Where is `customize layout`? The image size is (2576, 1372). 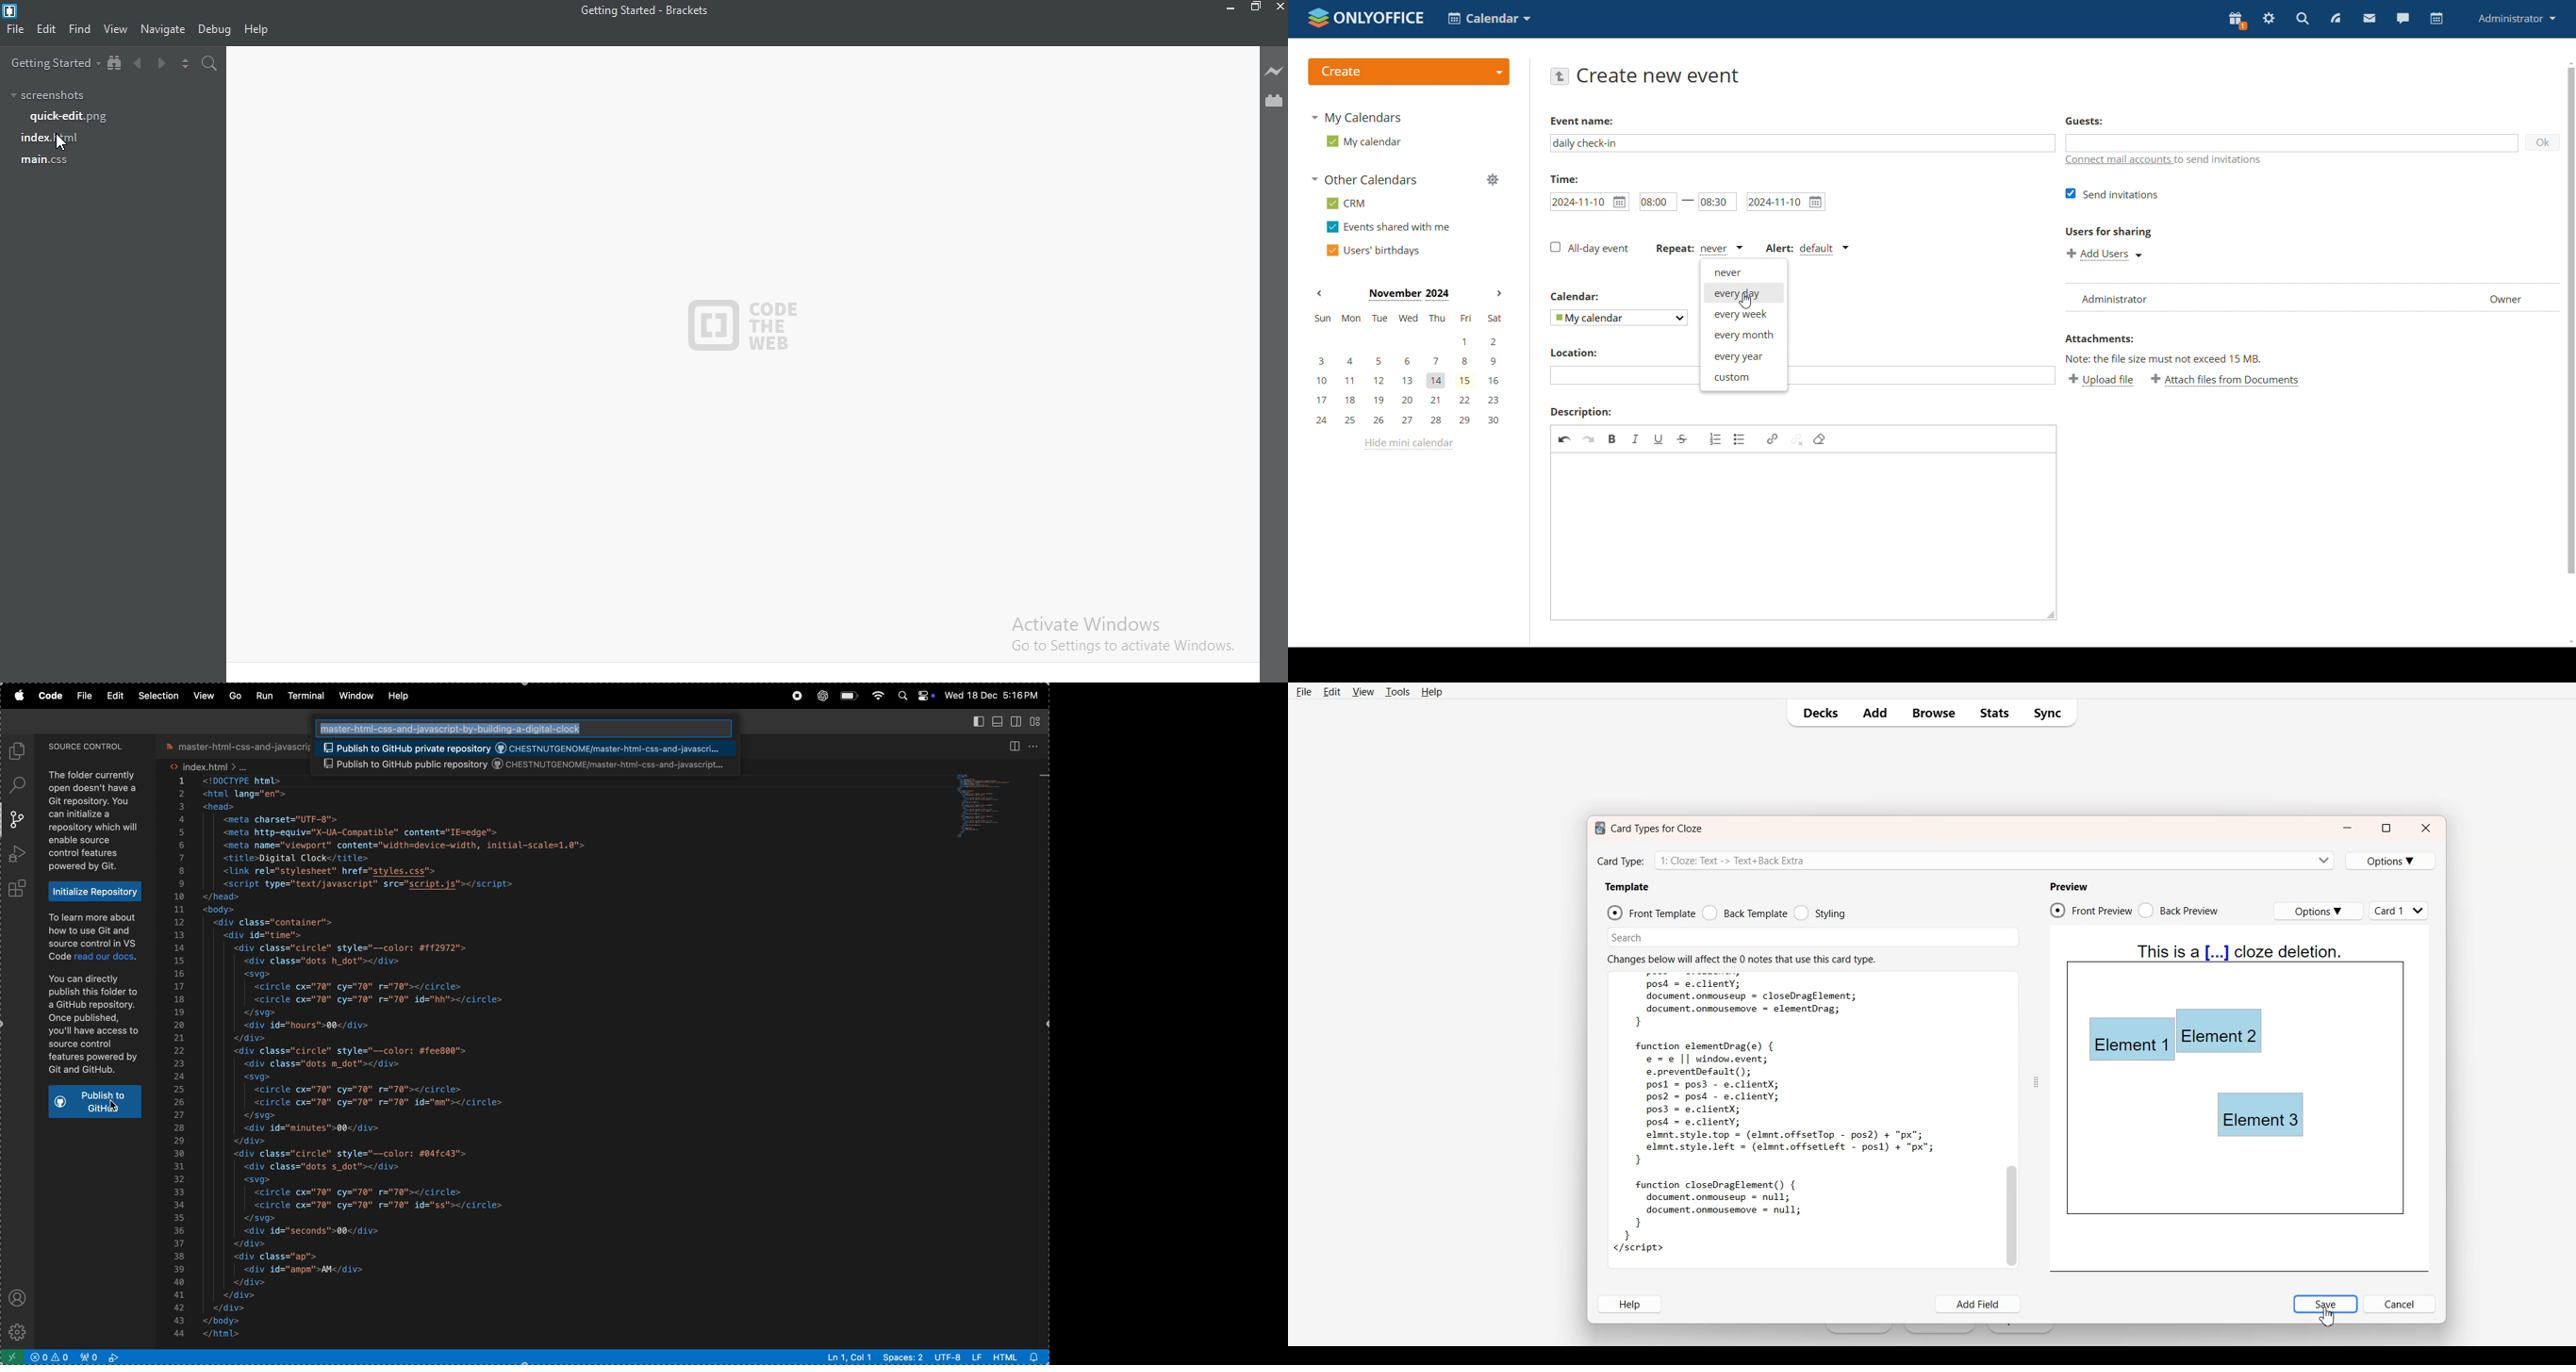
customize layout is located at coordinates (1036, 721).